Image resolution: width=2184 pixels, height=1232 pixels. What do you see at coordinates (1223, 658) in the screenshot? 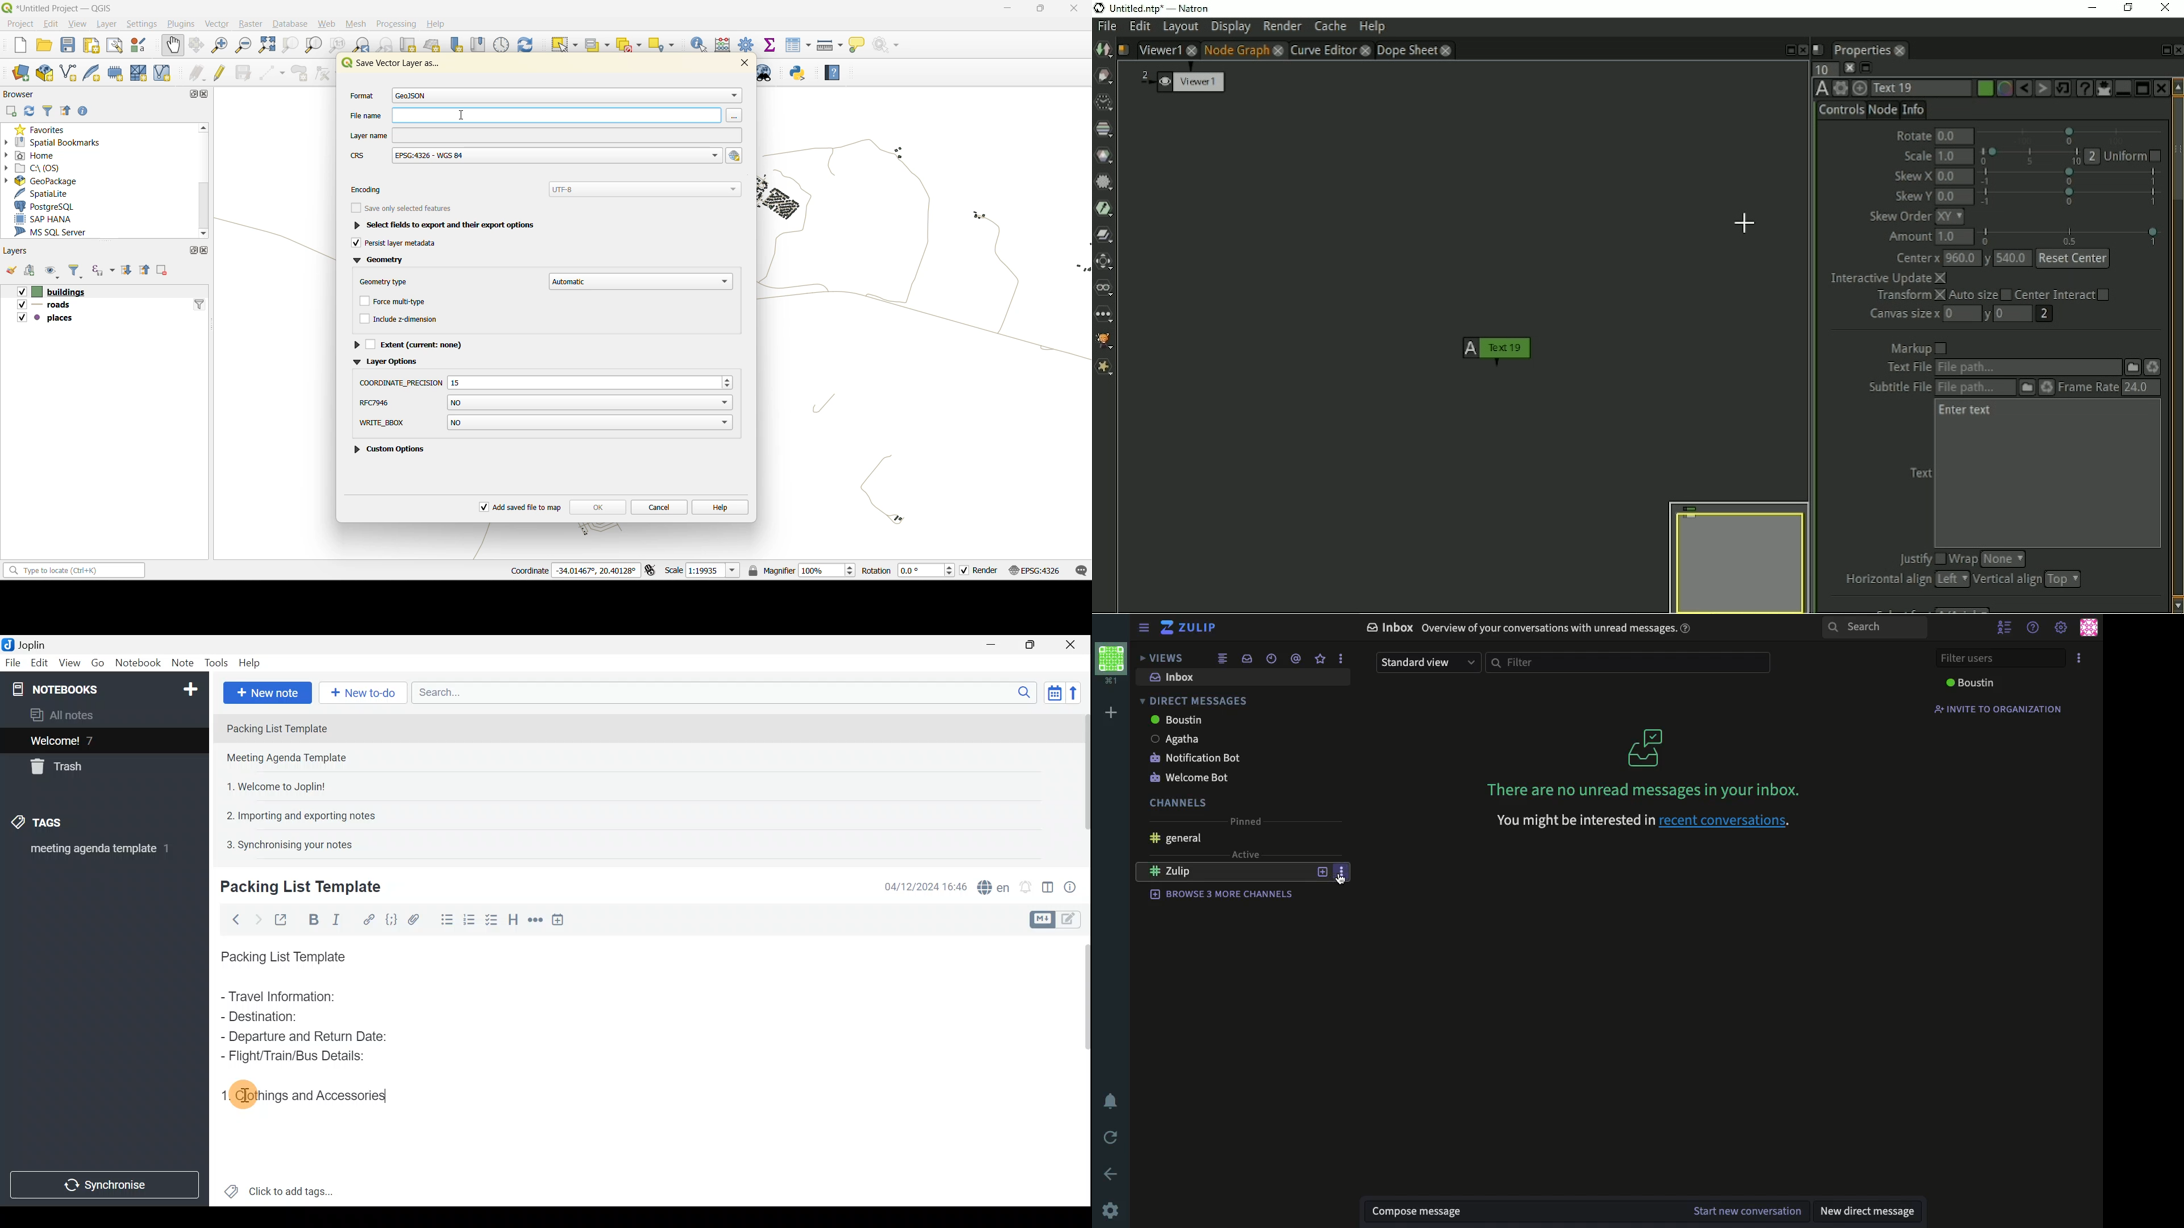
I see `combined feed` at bounding box center [1223, 658].